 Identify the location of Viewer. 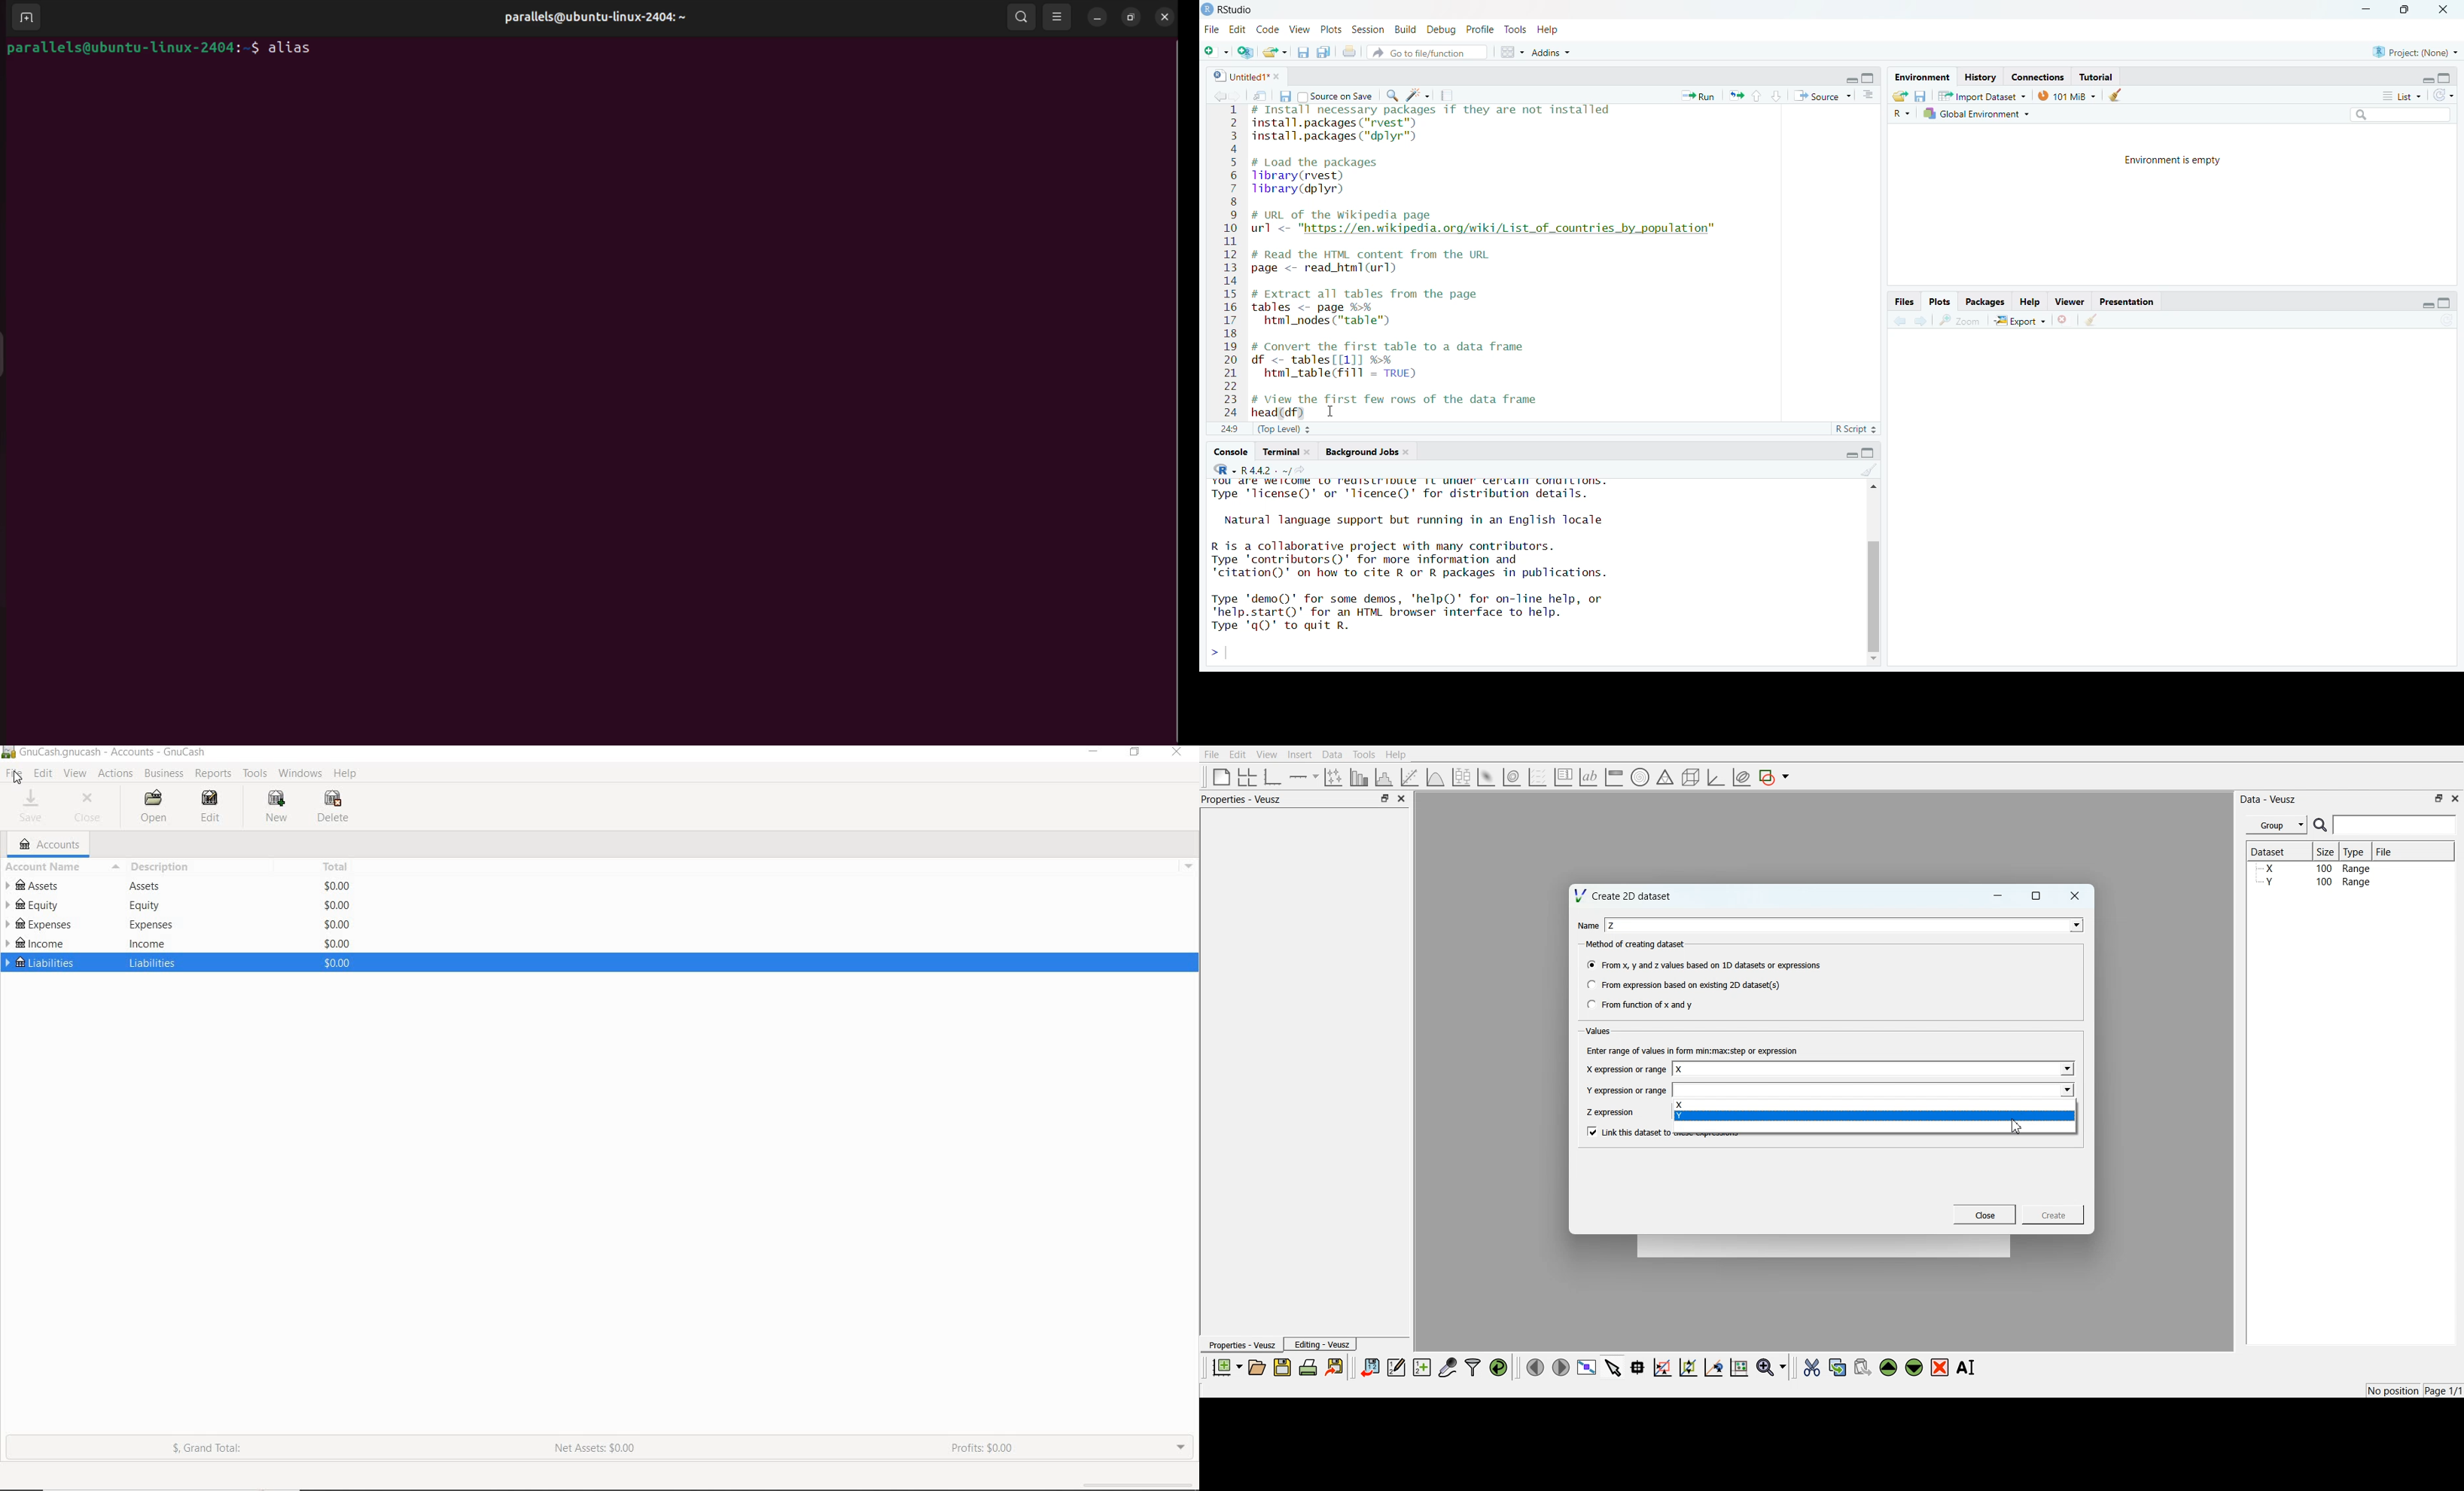
(2070, 301).